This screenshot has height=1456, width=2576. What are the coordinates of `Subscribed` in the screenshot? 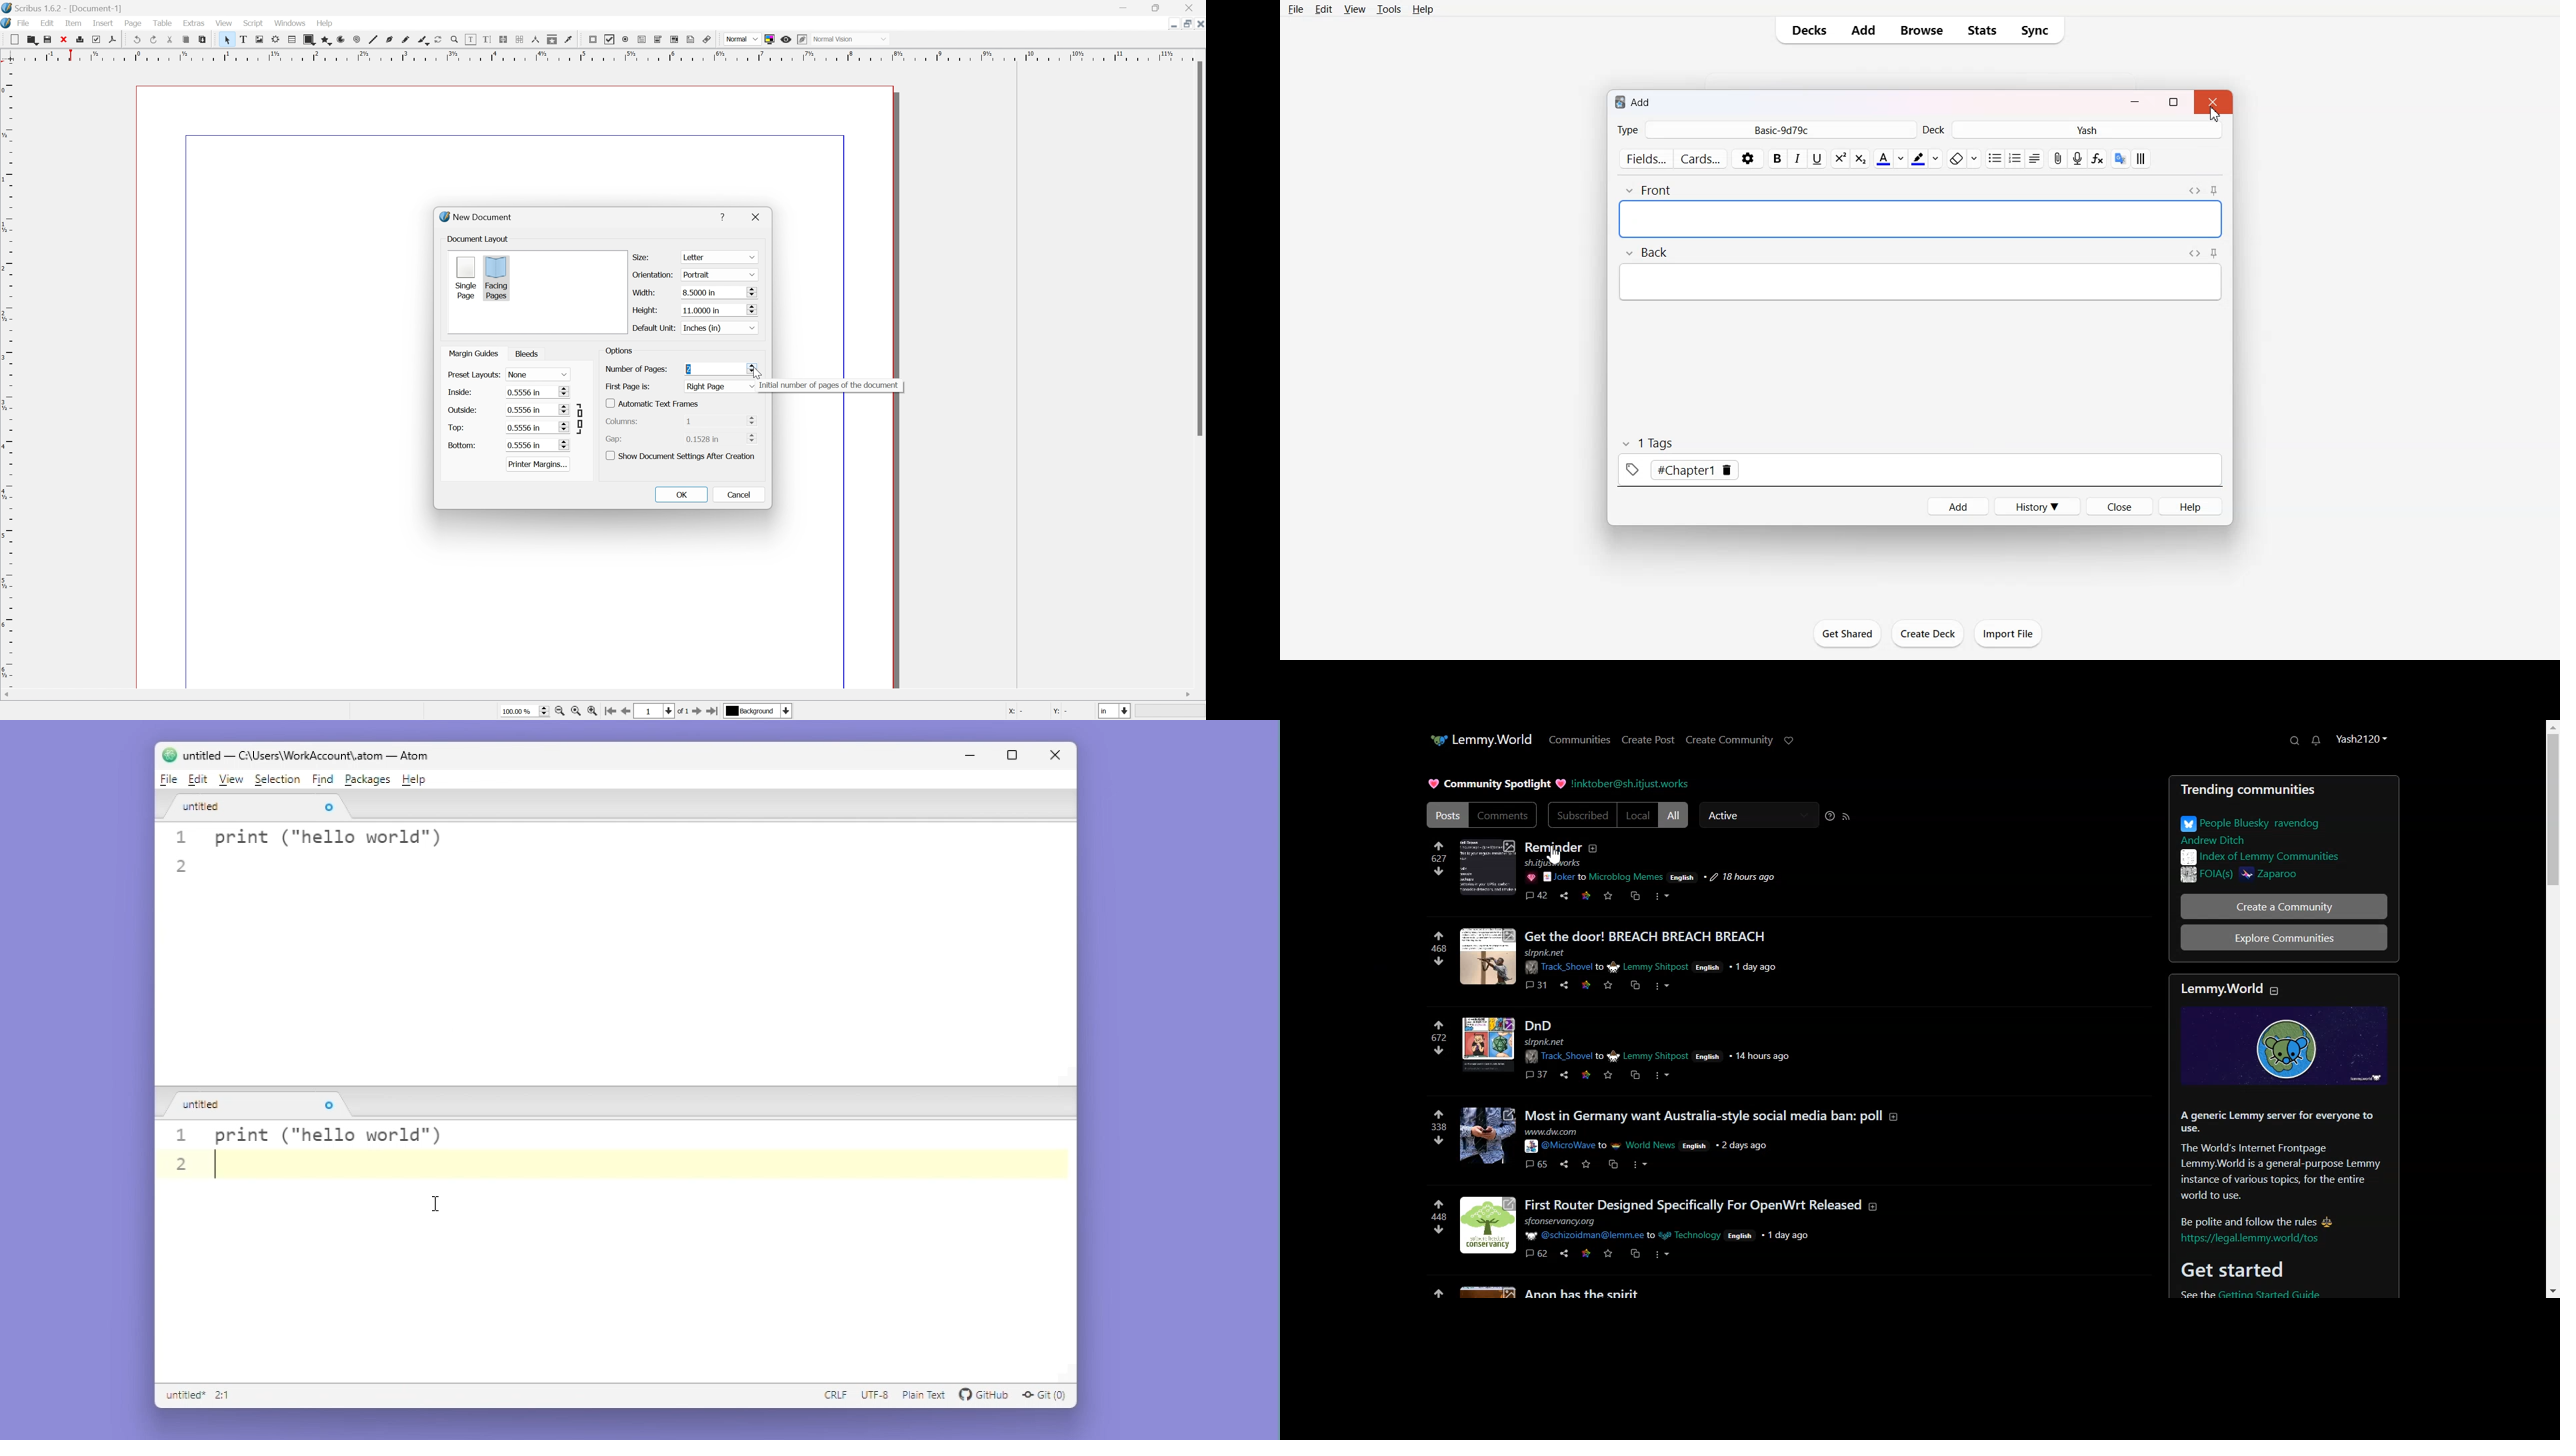 It's located at (1581, 815).